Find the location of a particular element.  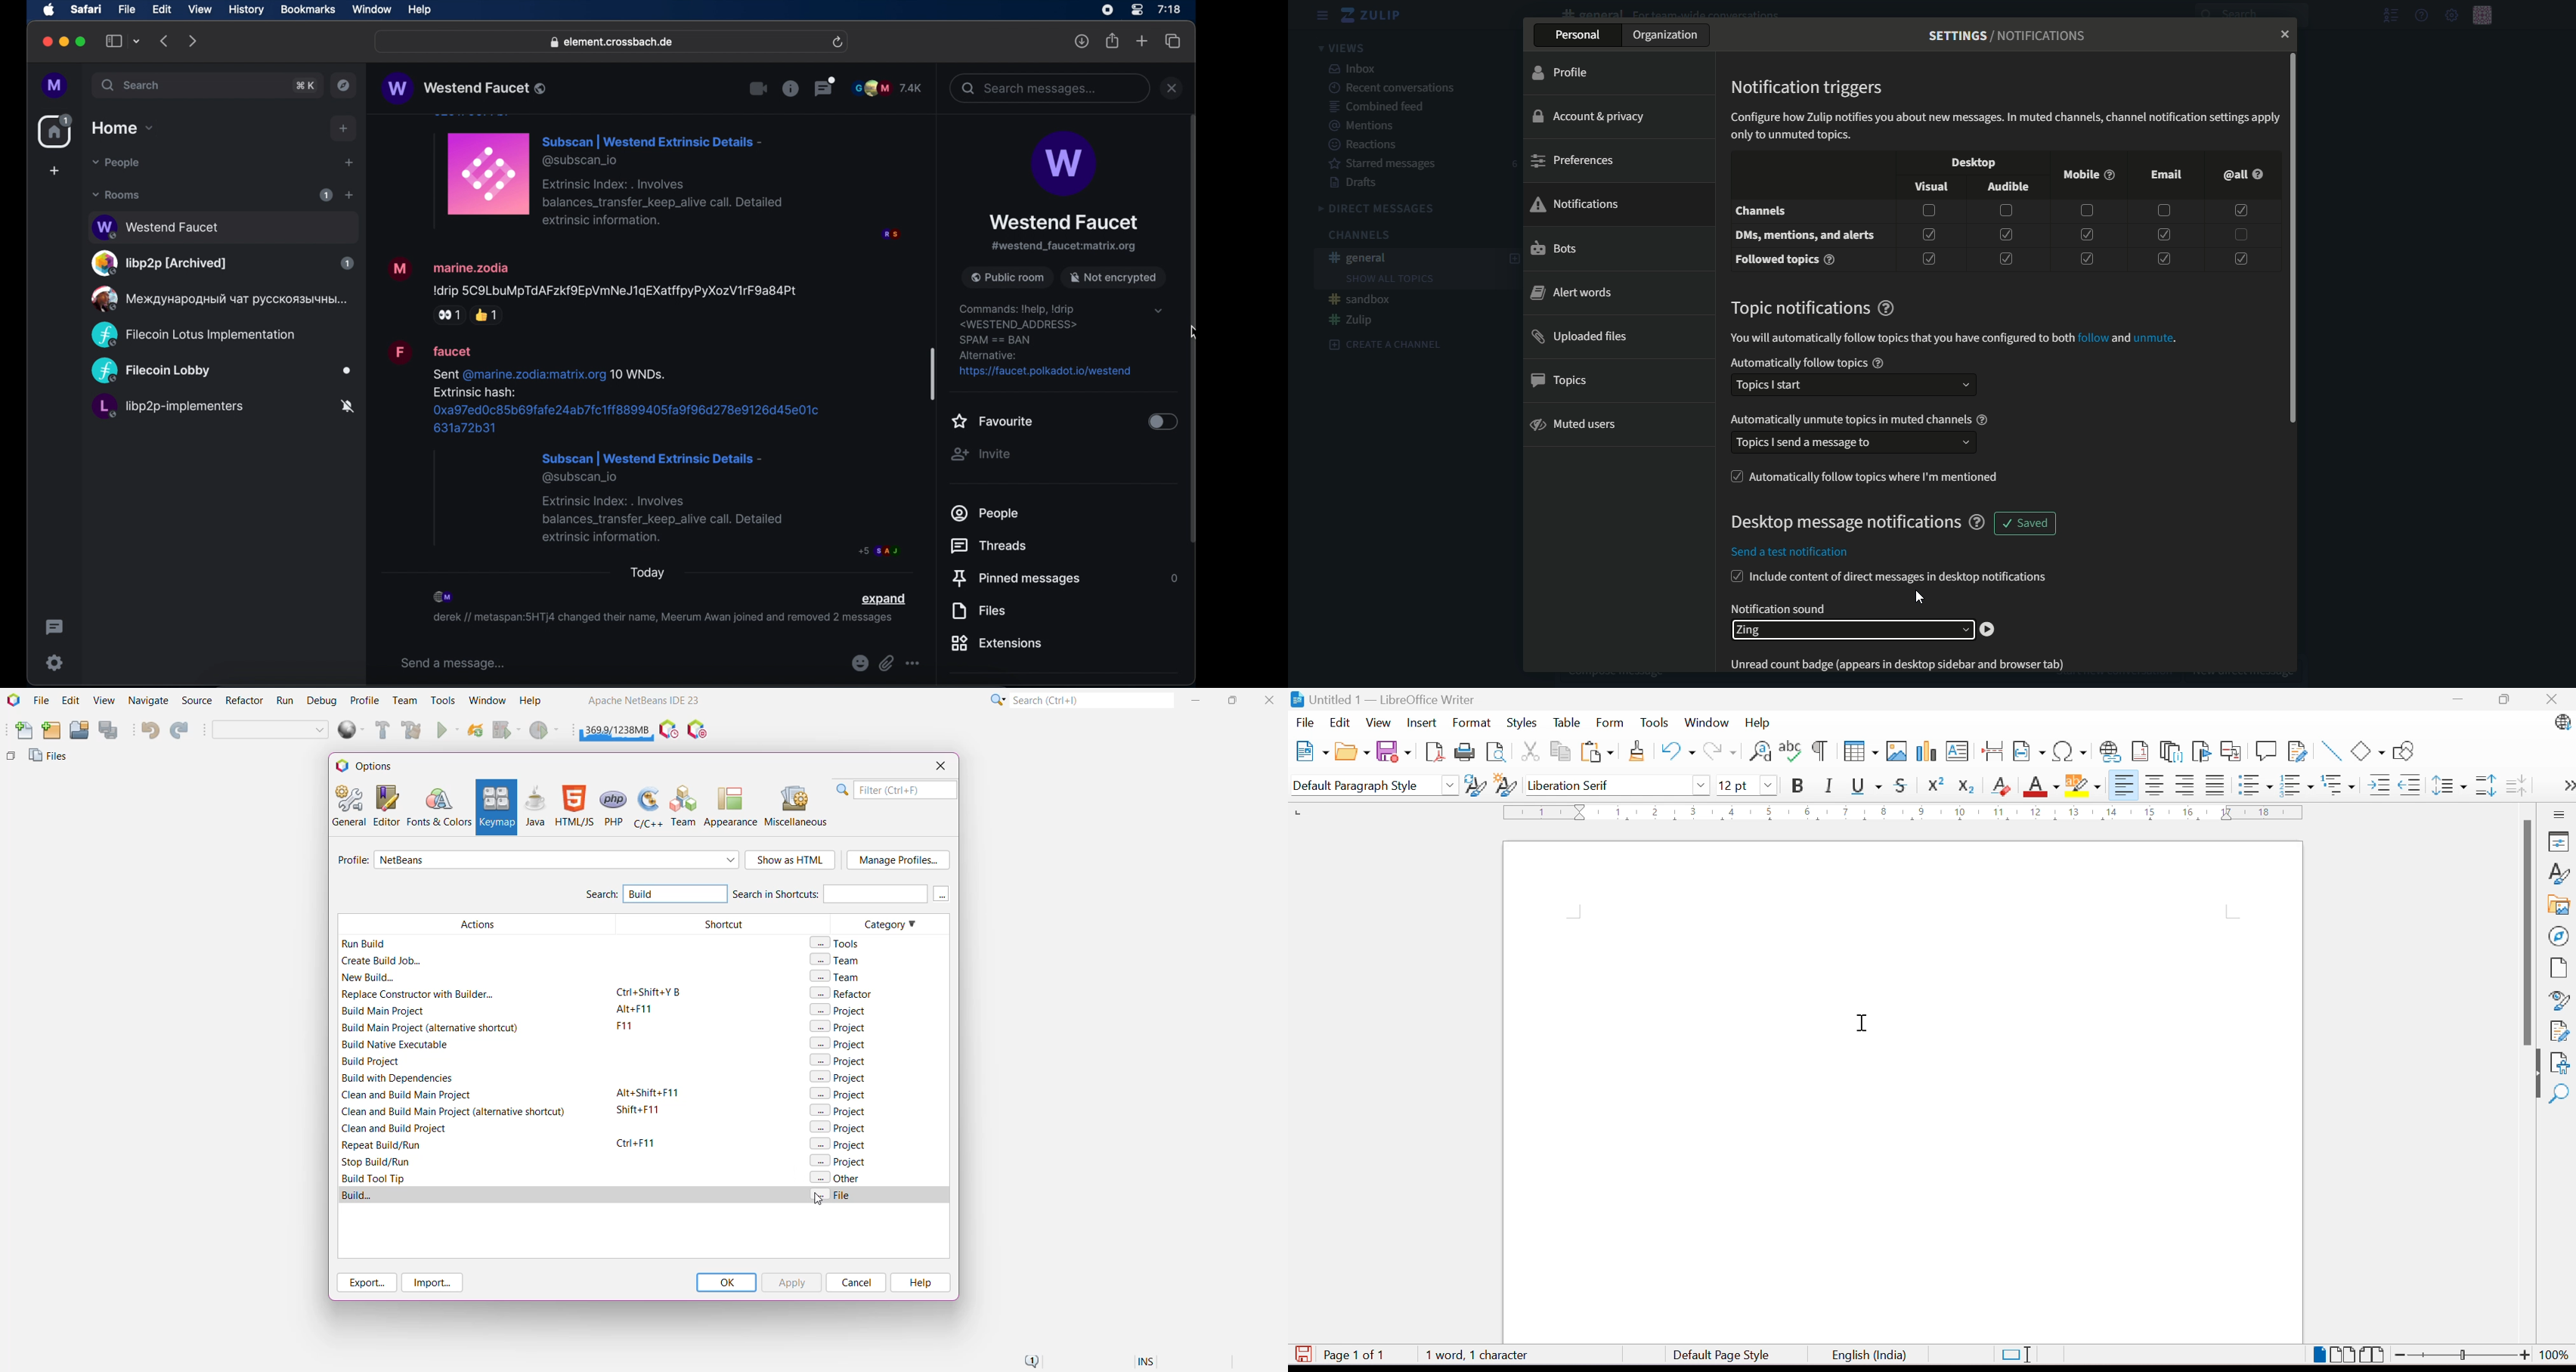

public room is located at coordinates (193, 335).